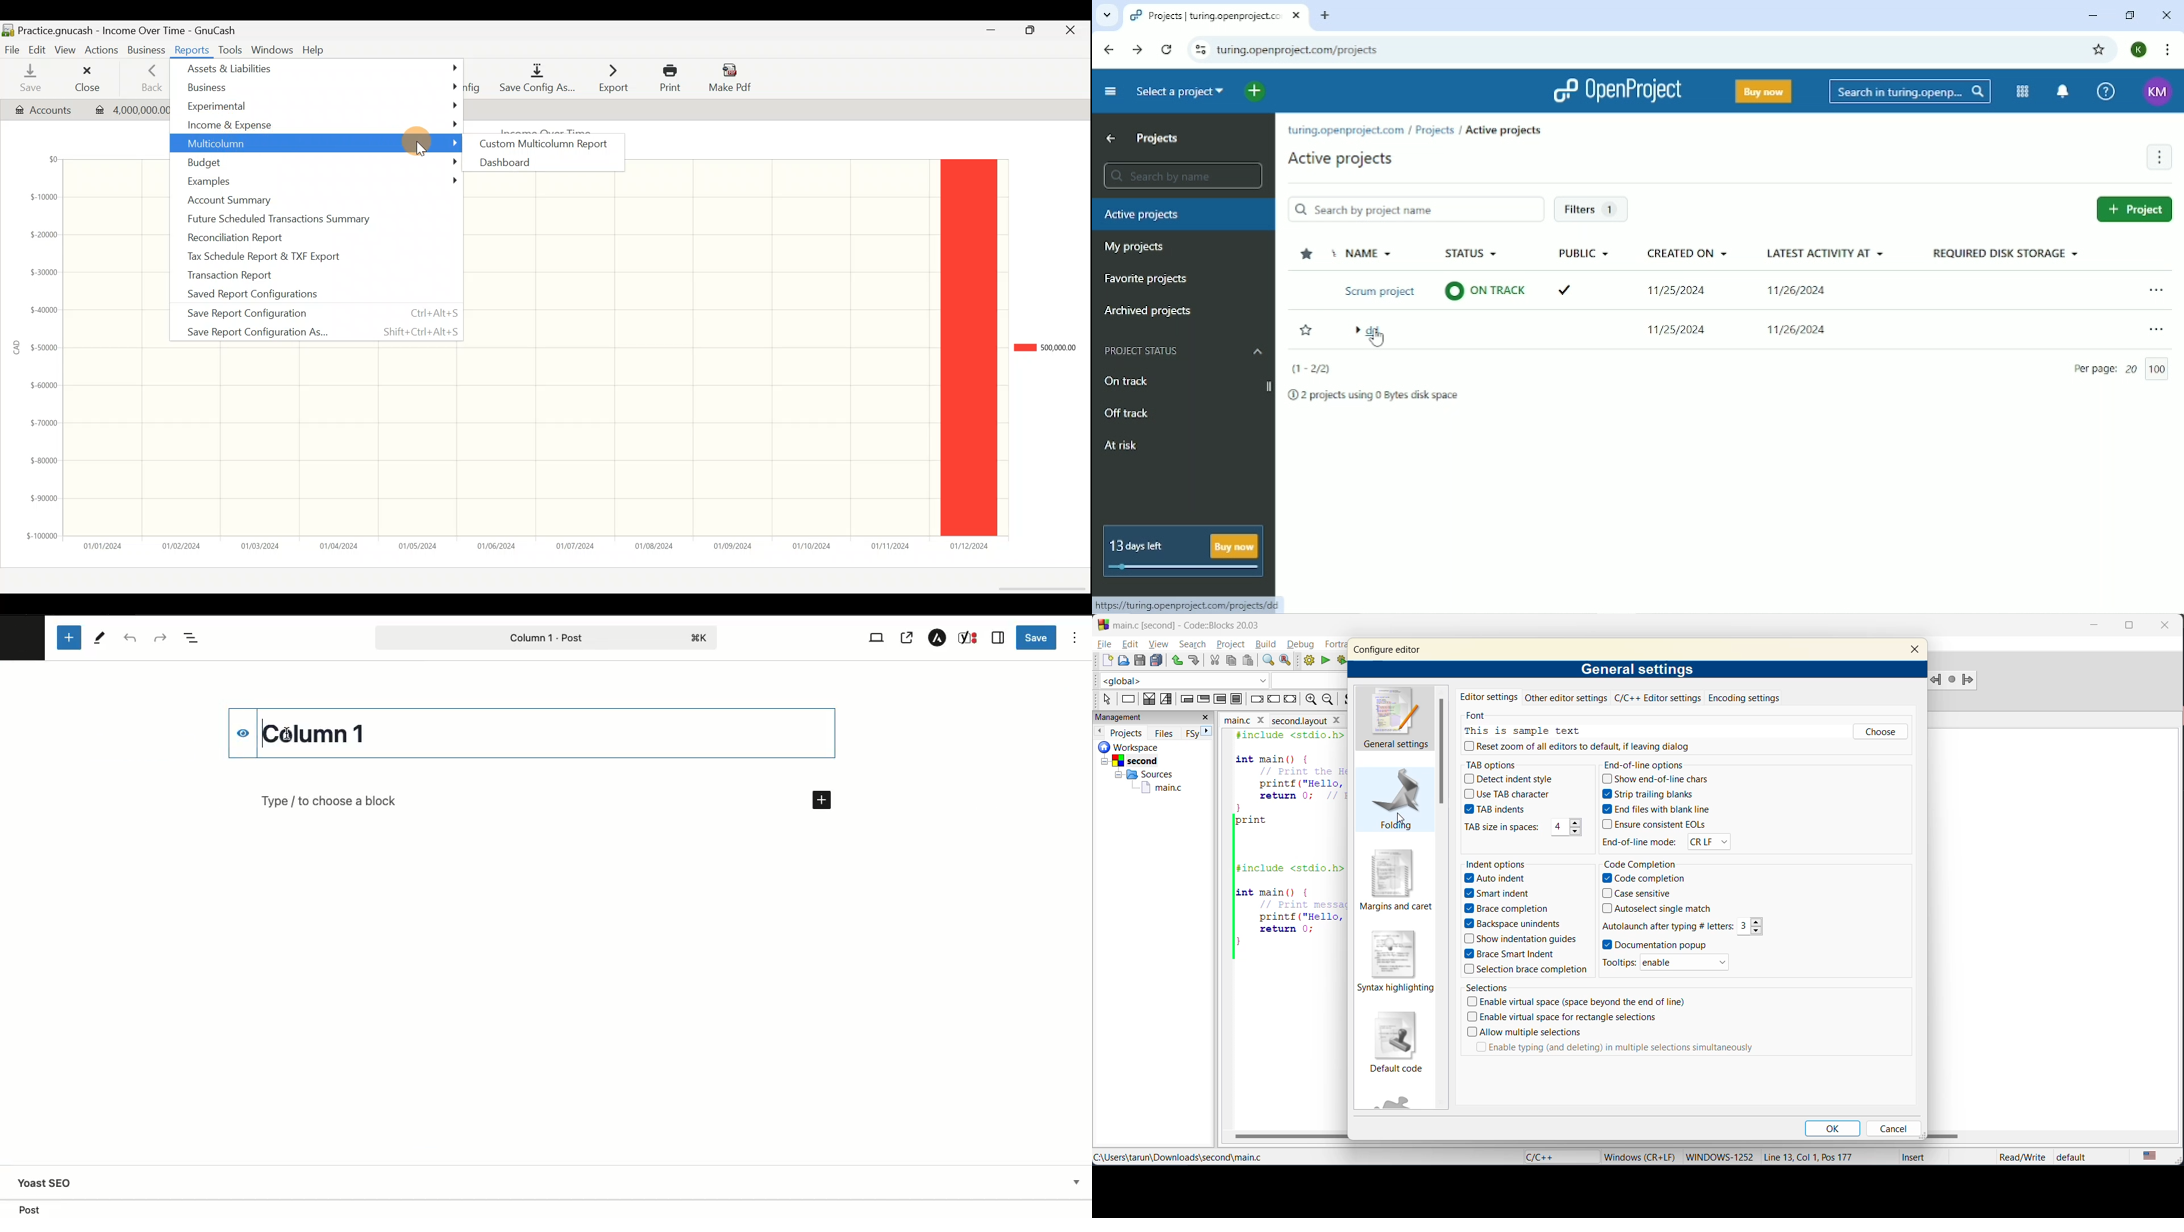  I want to click on On track, so click(1188, 382).